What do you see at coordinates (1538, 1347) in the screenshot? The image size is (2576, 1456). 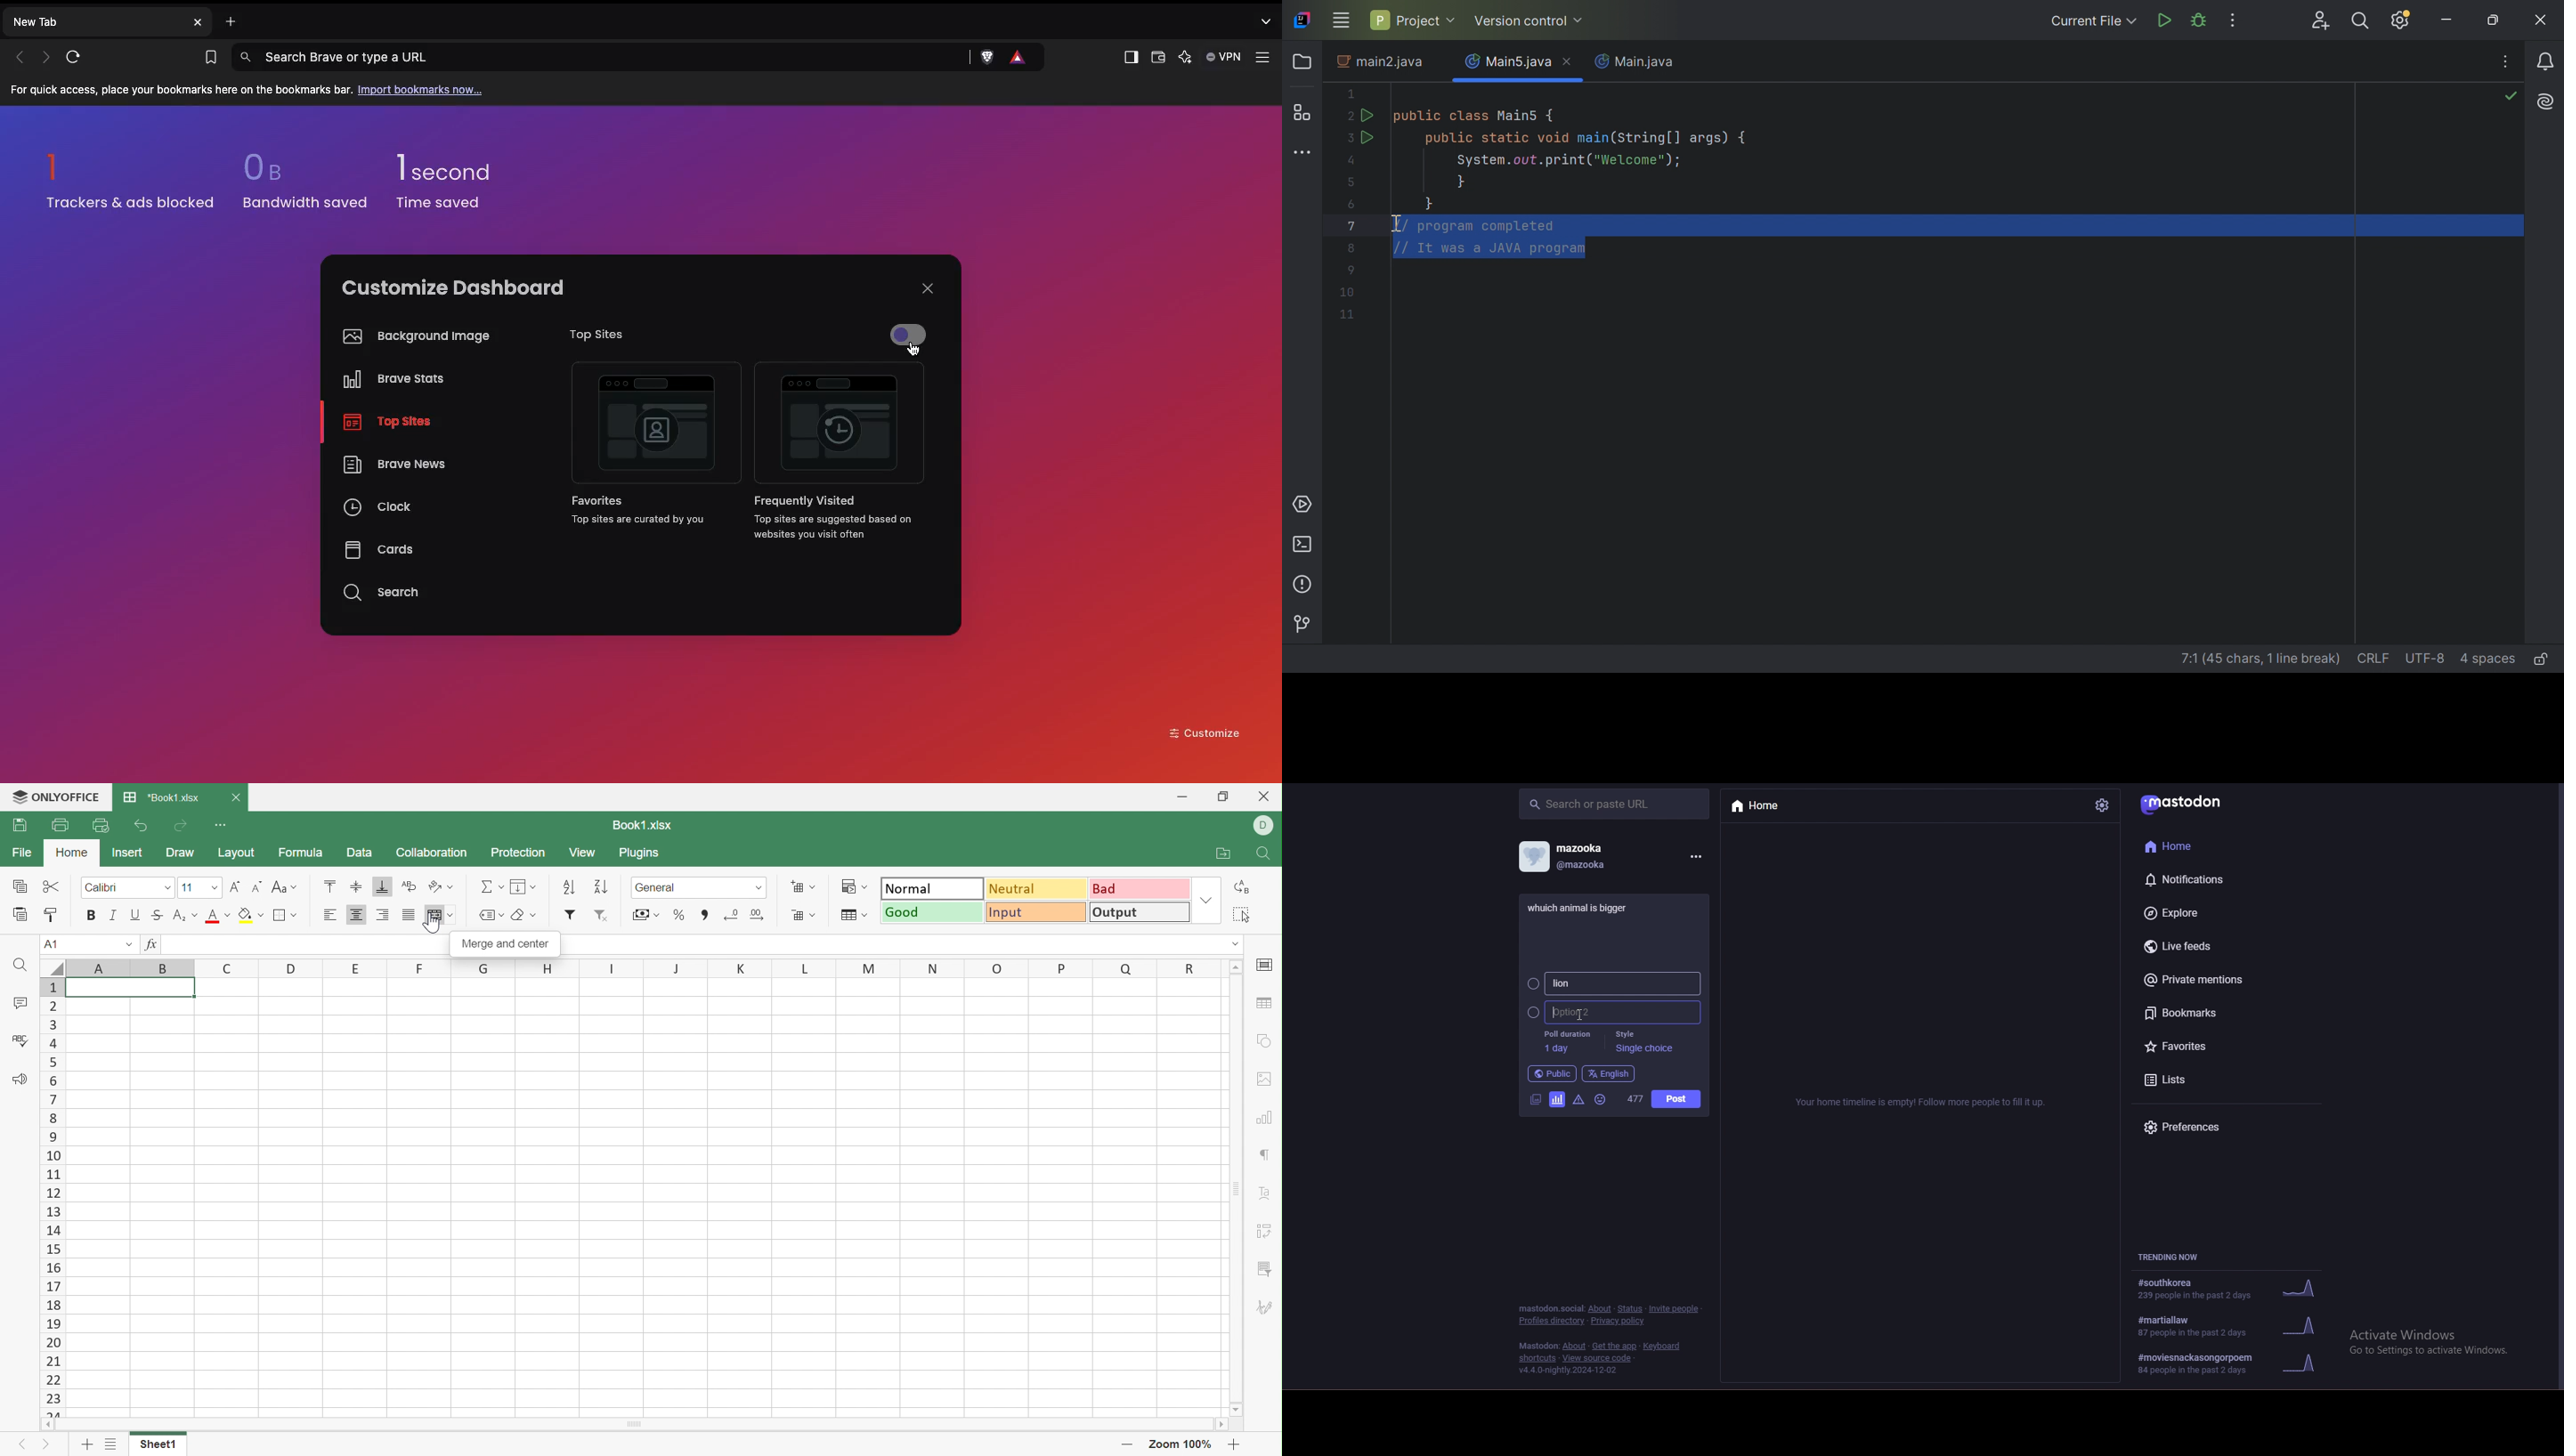 I see `mastodon` at bounding box center [1538, 1347].